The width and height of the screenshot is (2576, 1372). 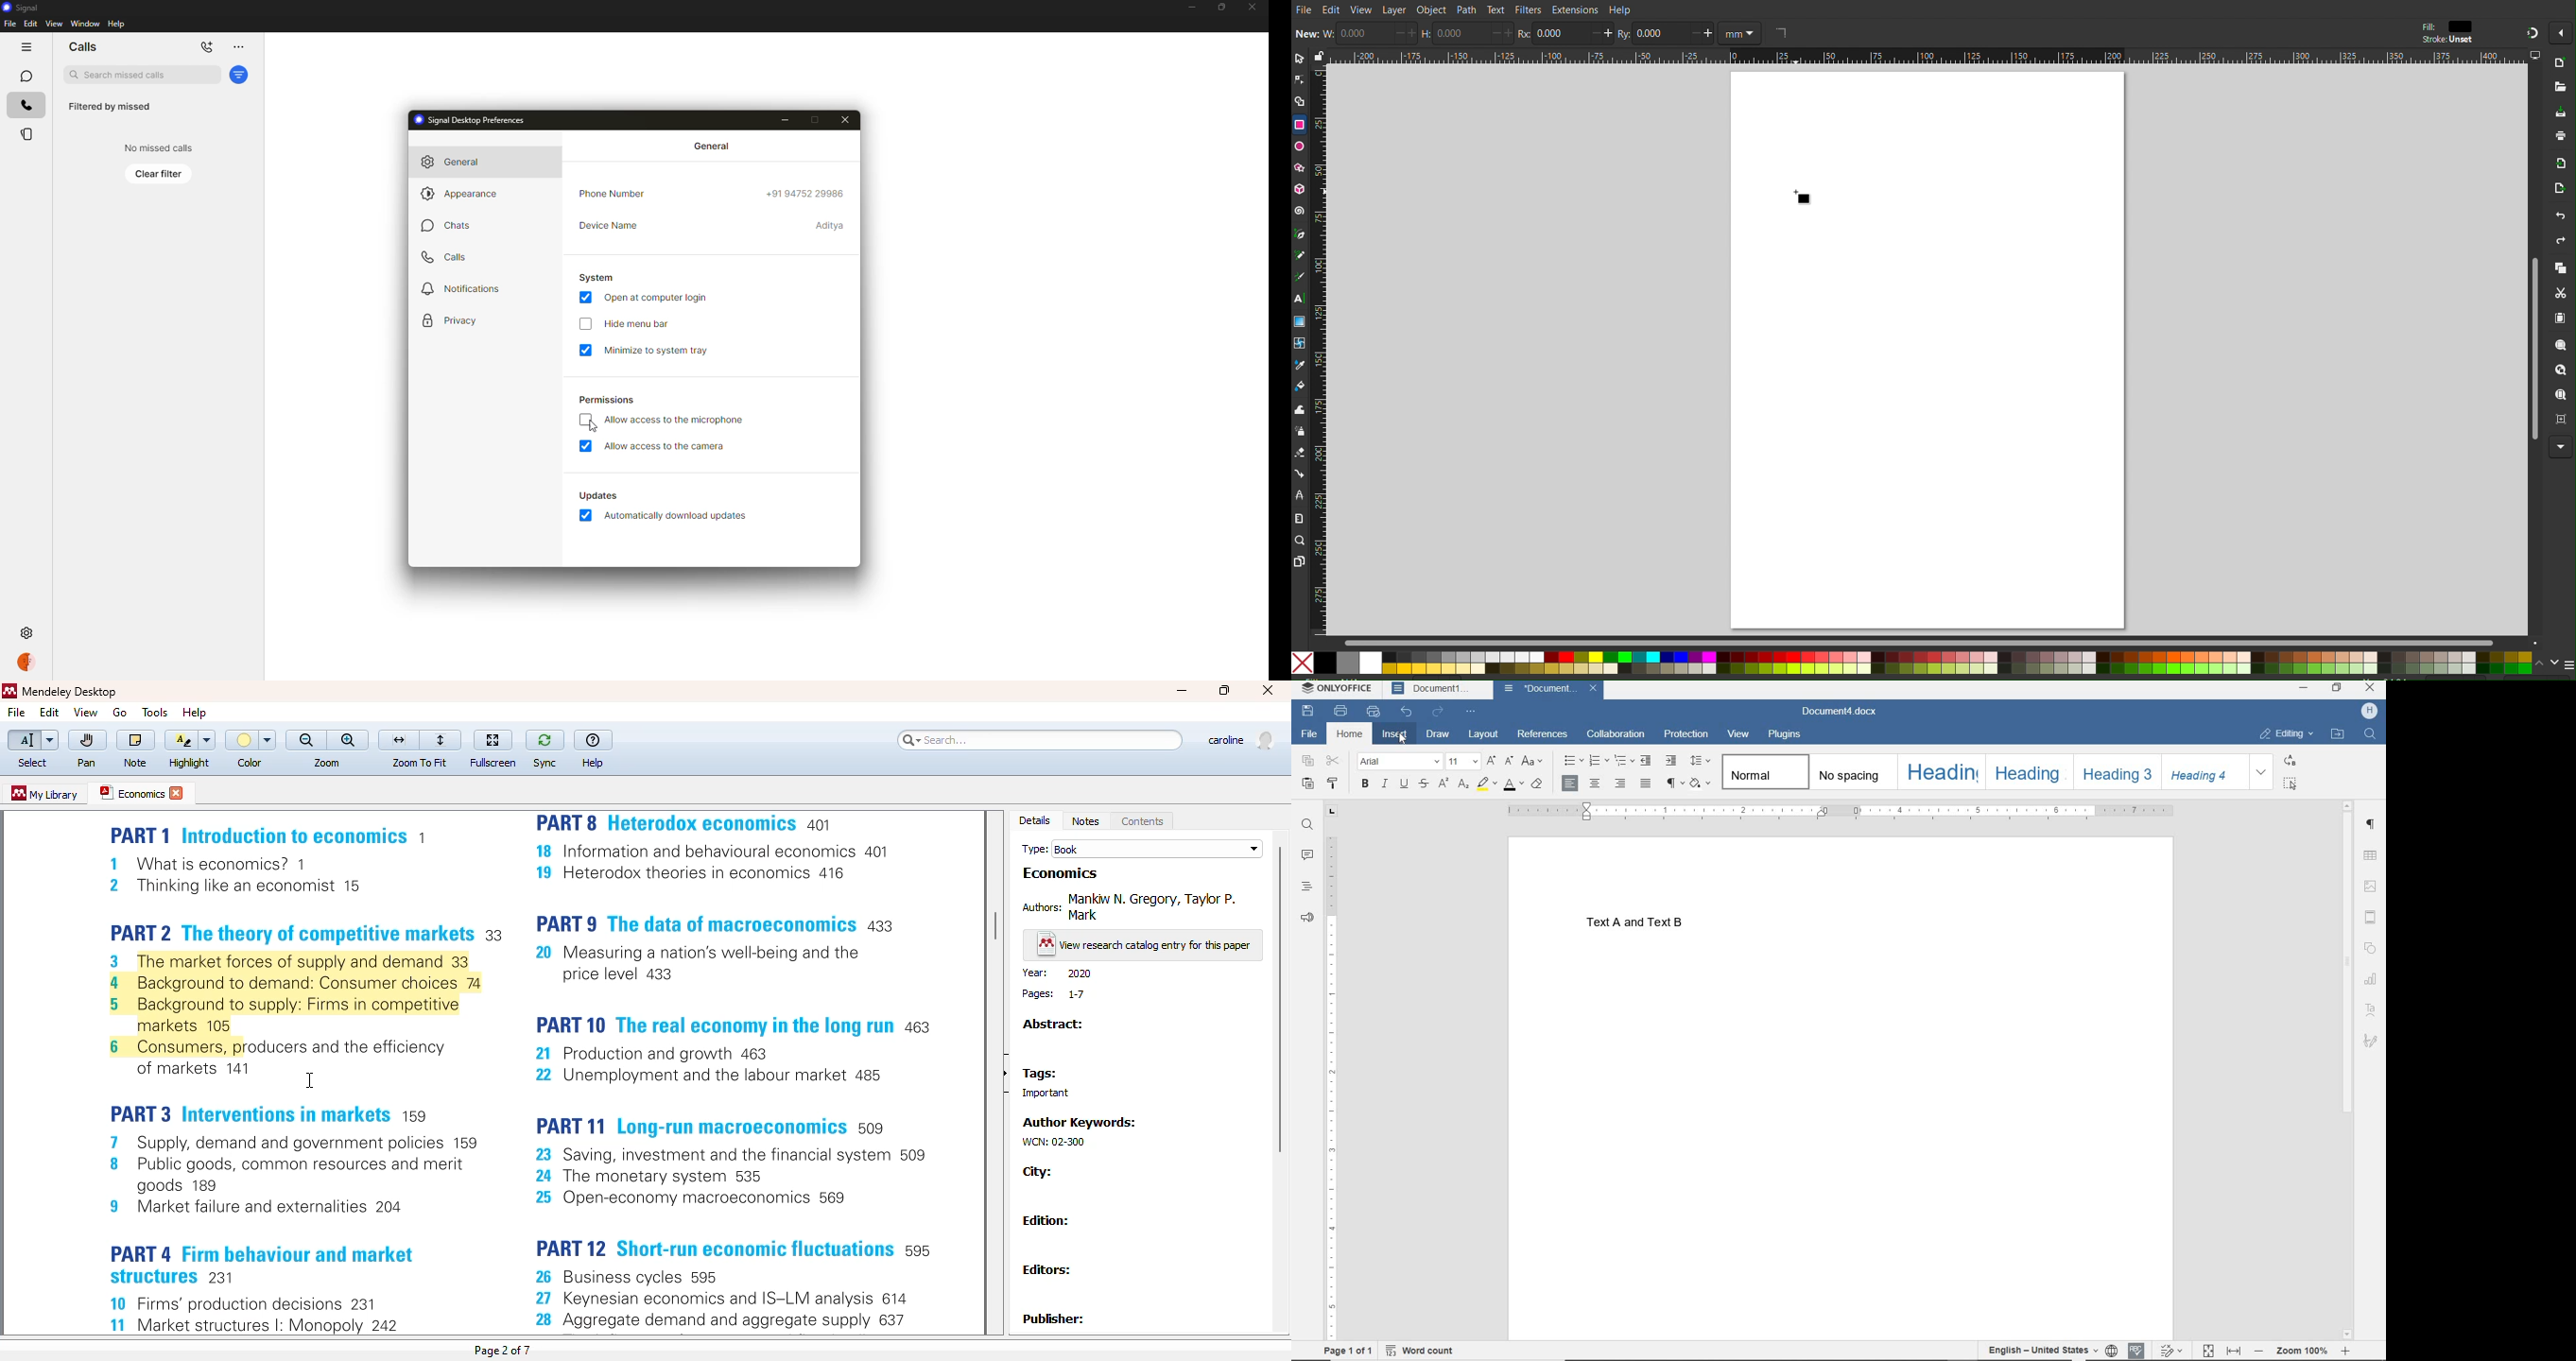 I want to click on color, so click(x=250, y=763).